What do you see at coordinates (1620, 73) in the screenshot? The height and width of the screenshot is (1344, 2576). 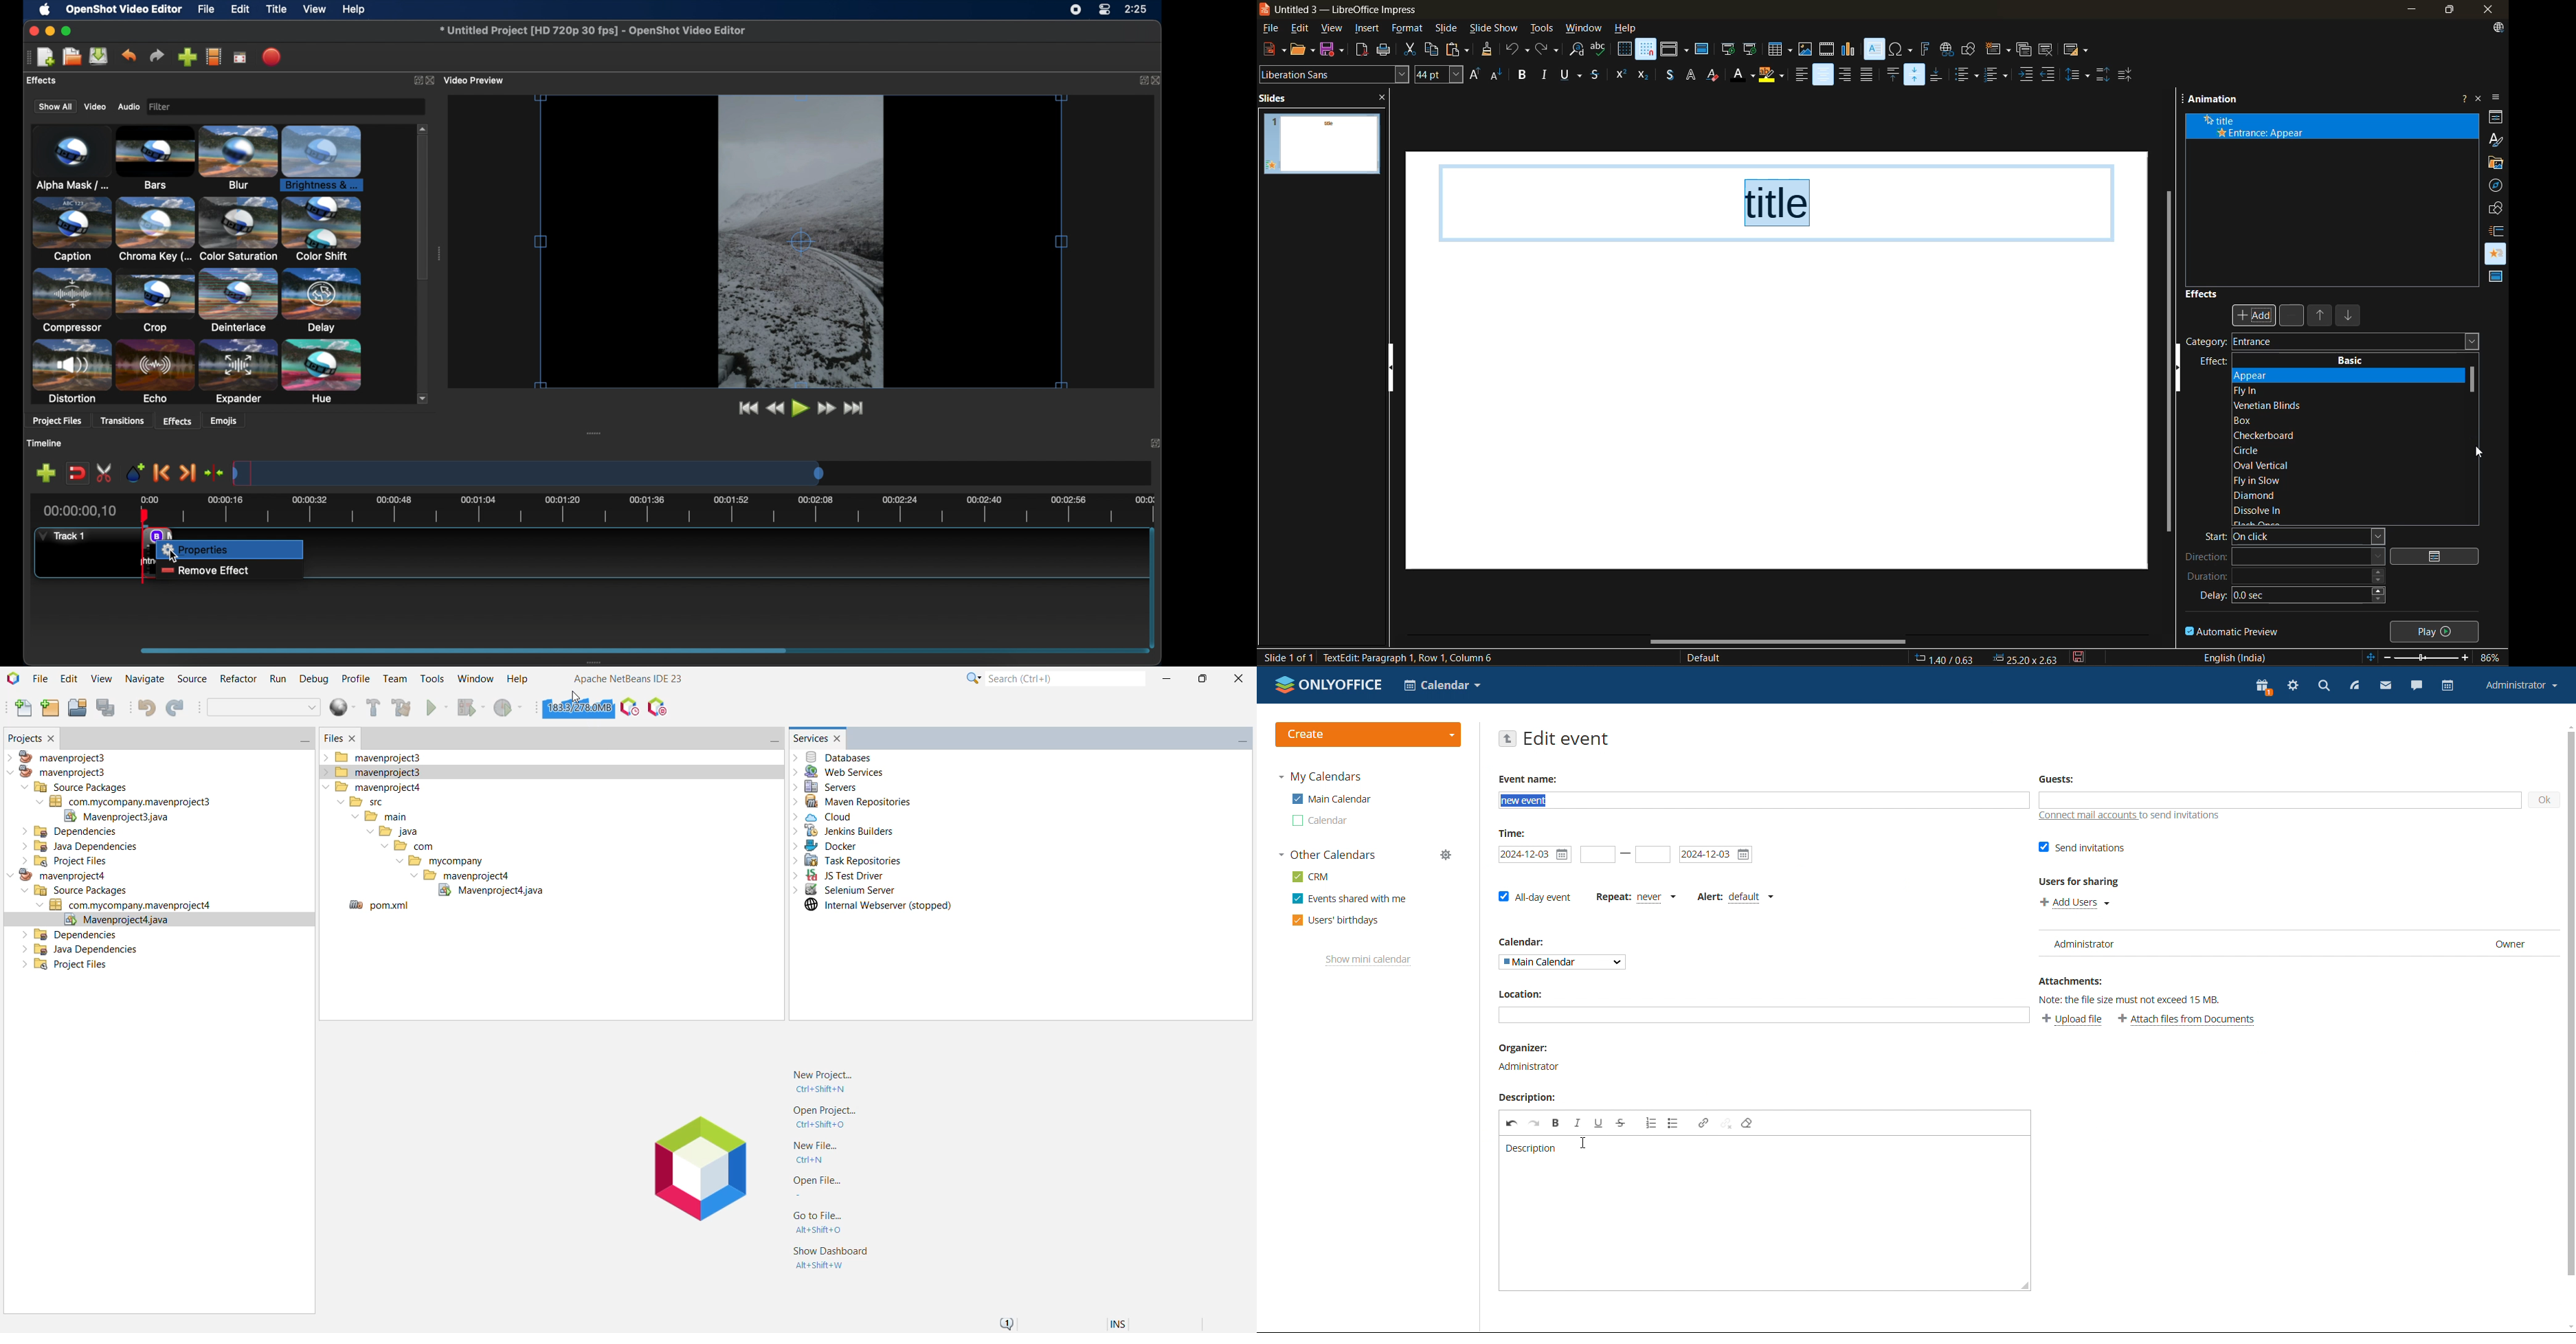 I see `superscript` at bounding box center [1620, 73].